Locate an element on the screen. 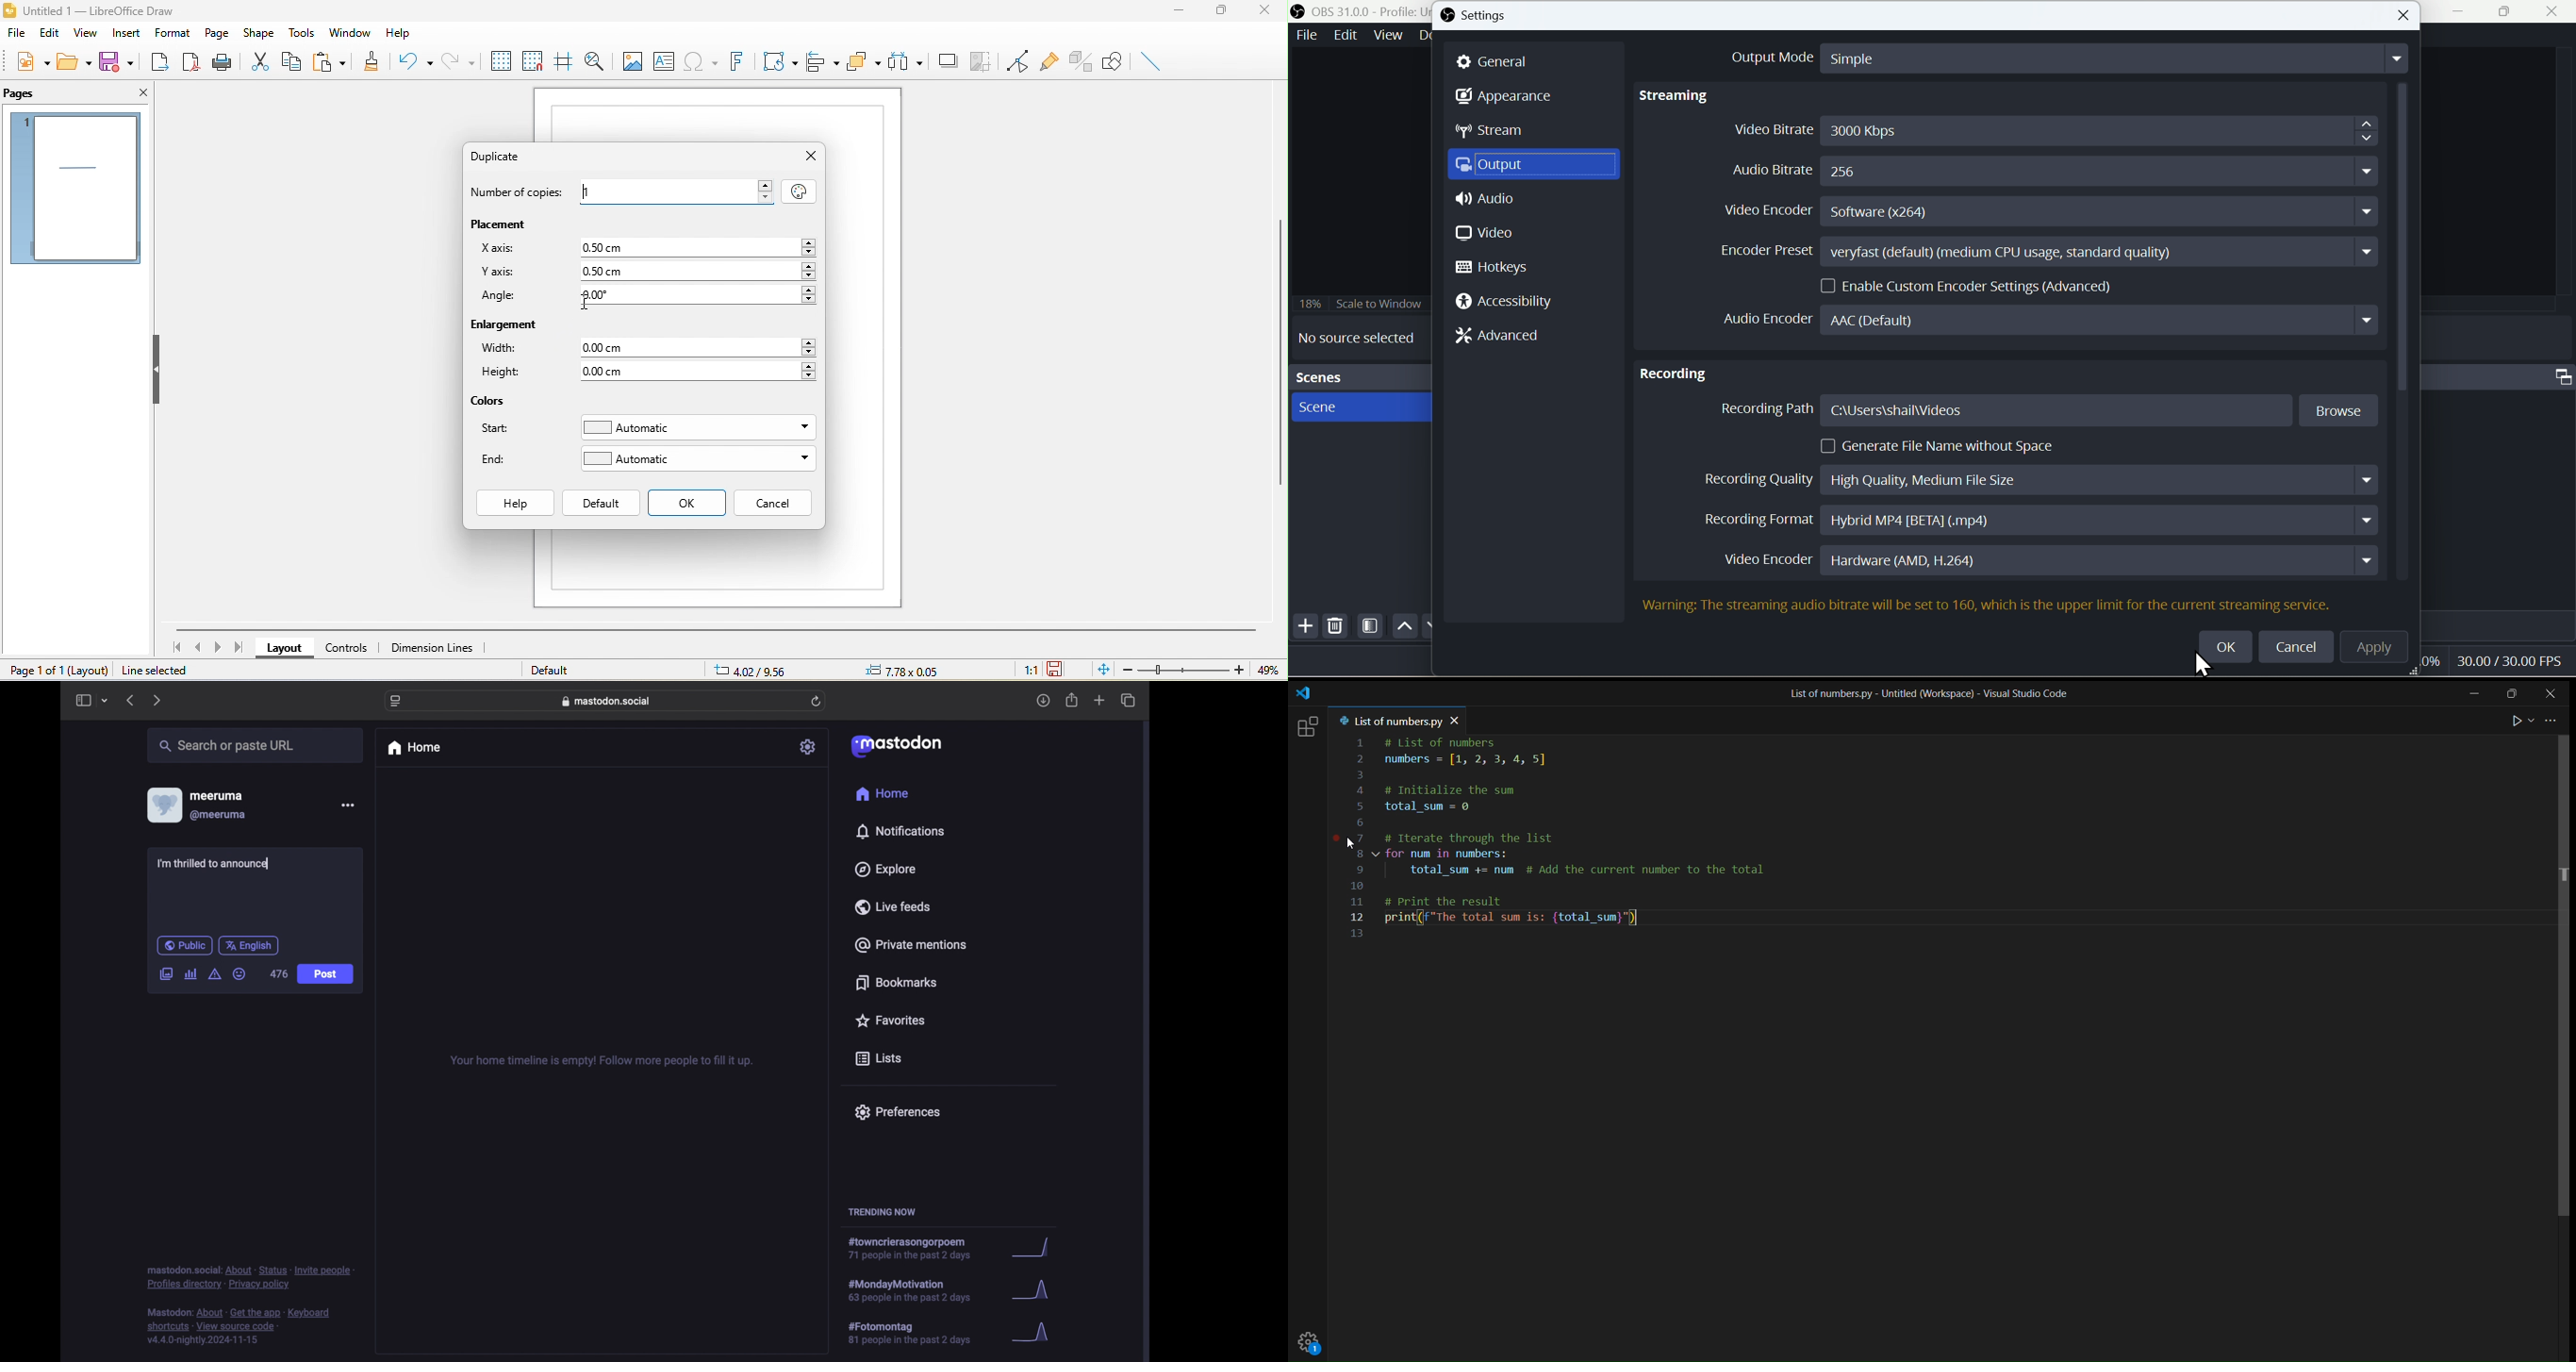 The image size is (2576, 1372). tab name is located at coordinates (1387, 721).